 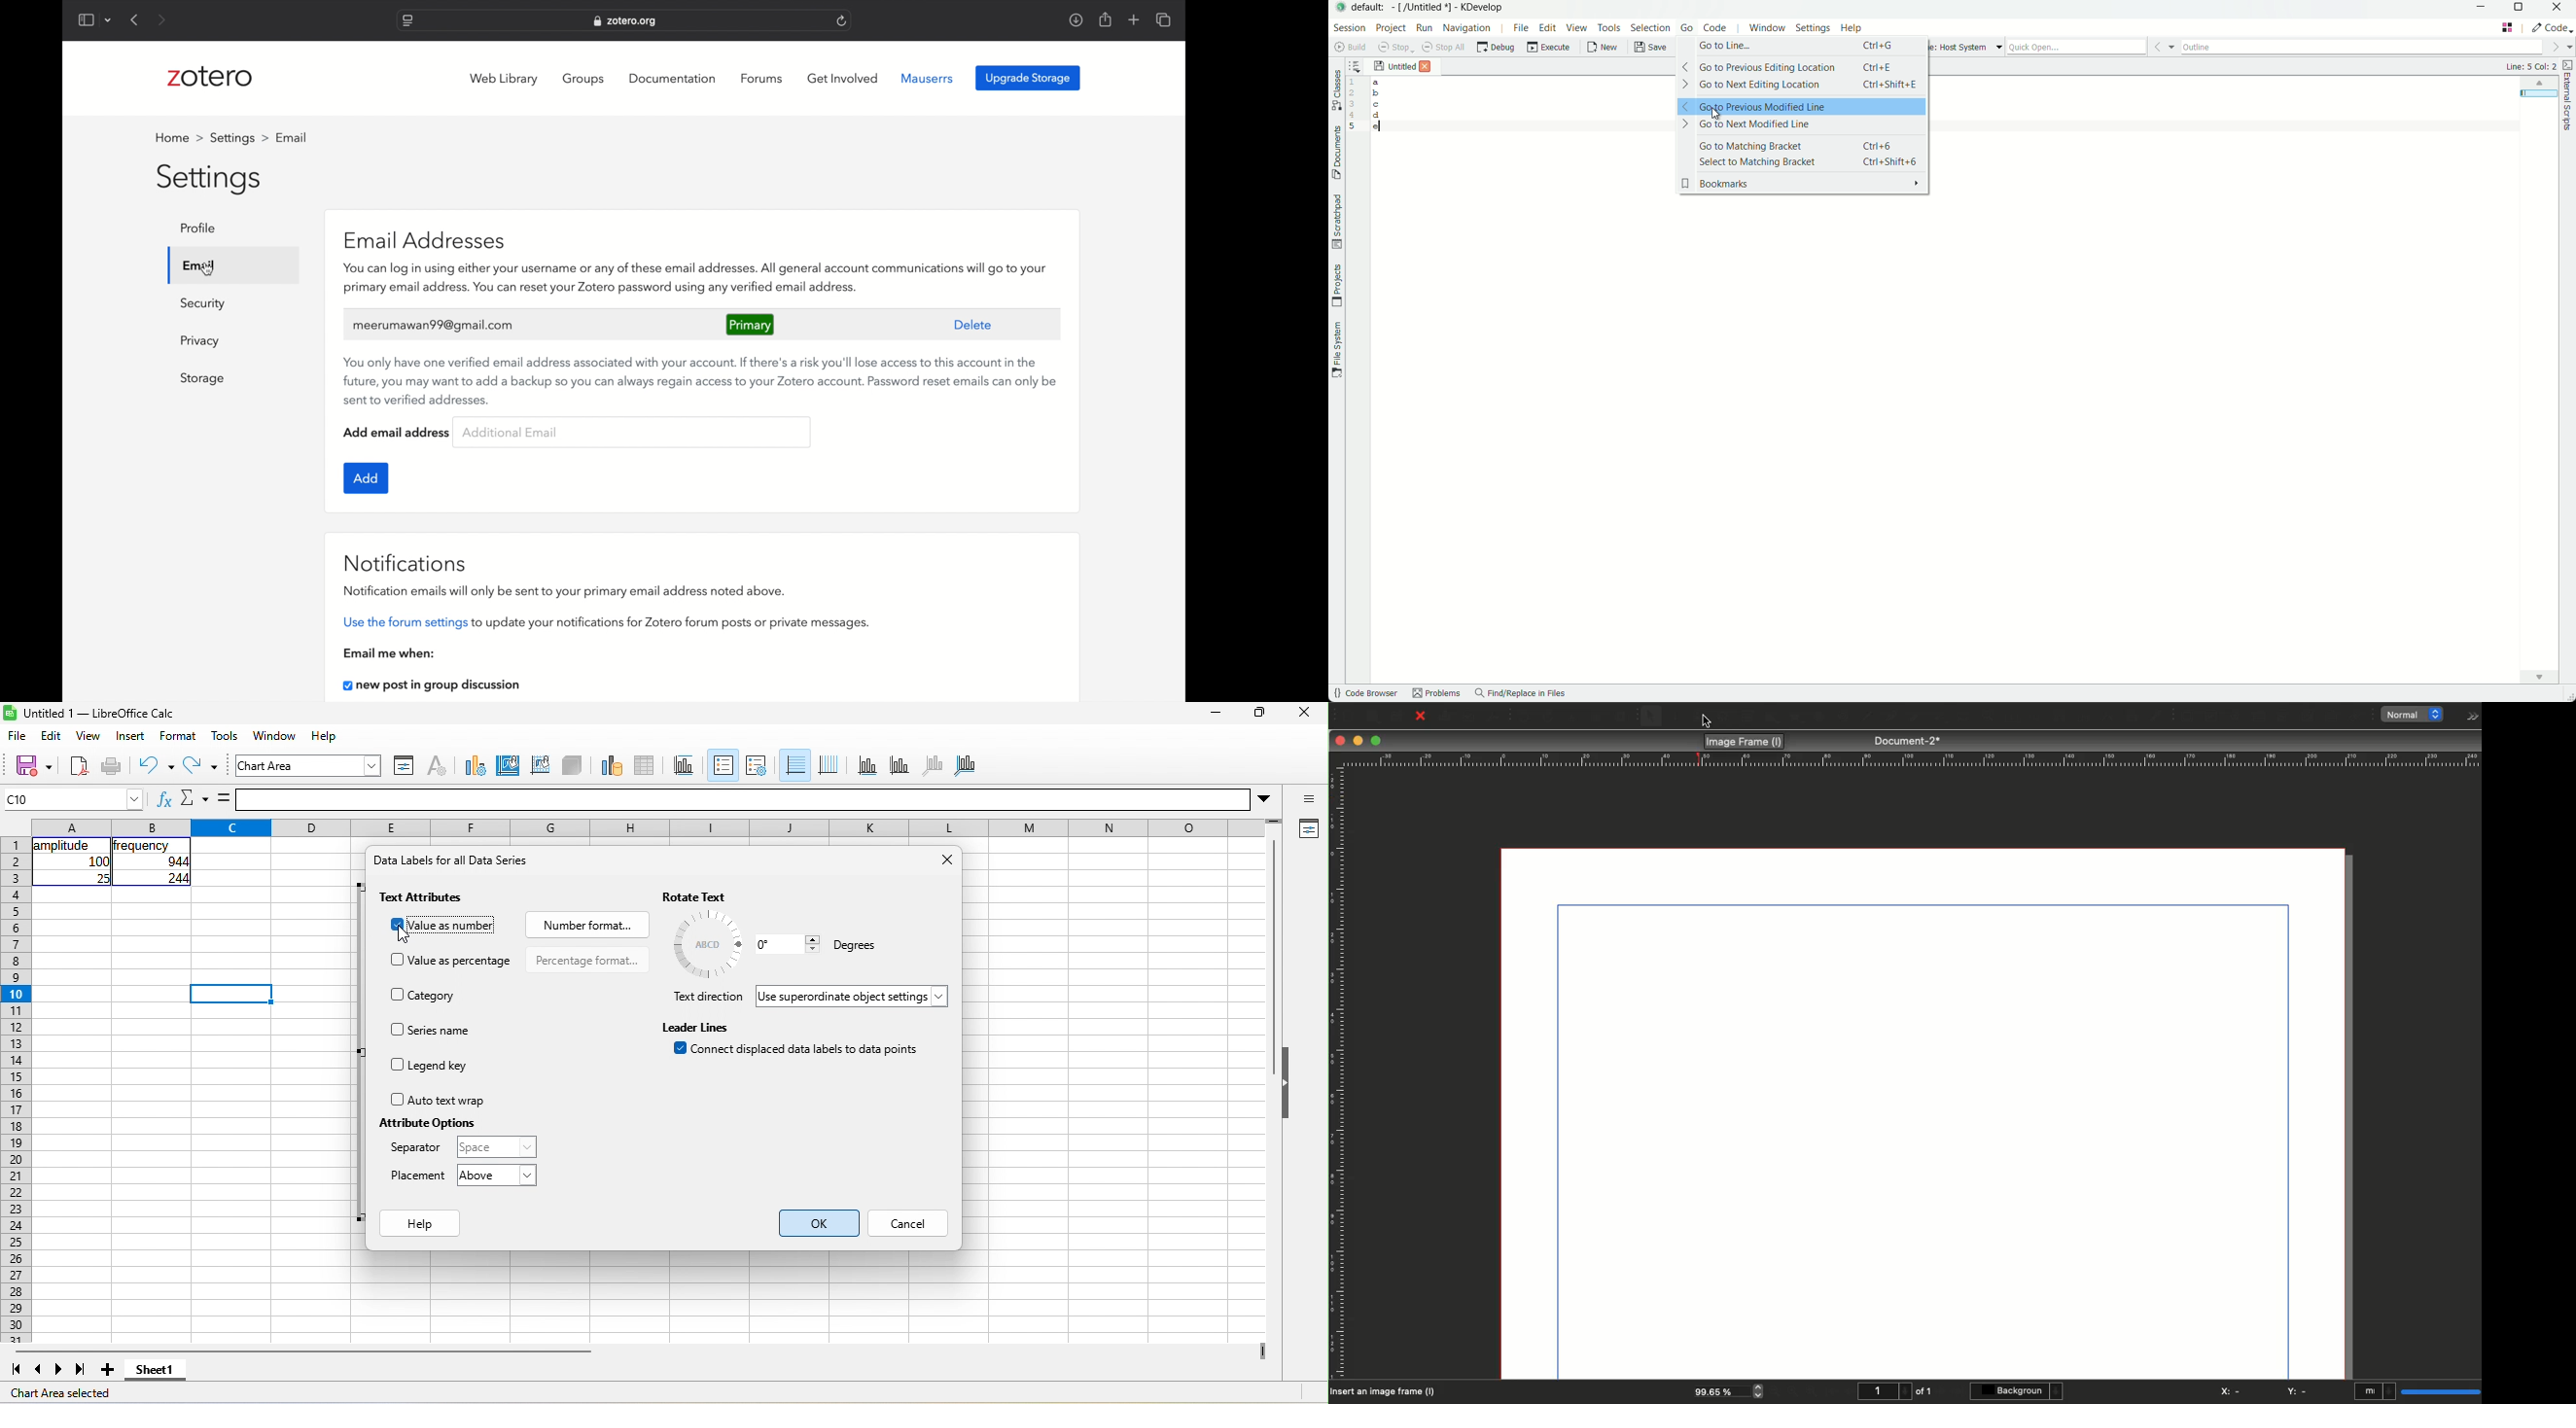 What do you see at coordinates (1572, 716) in the screenshot?
I see `Cut` at bounding box center [1572, 716].